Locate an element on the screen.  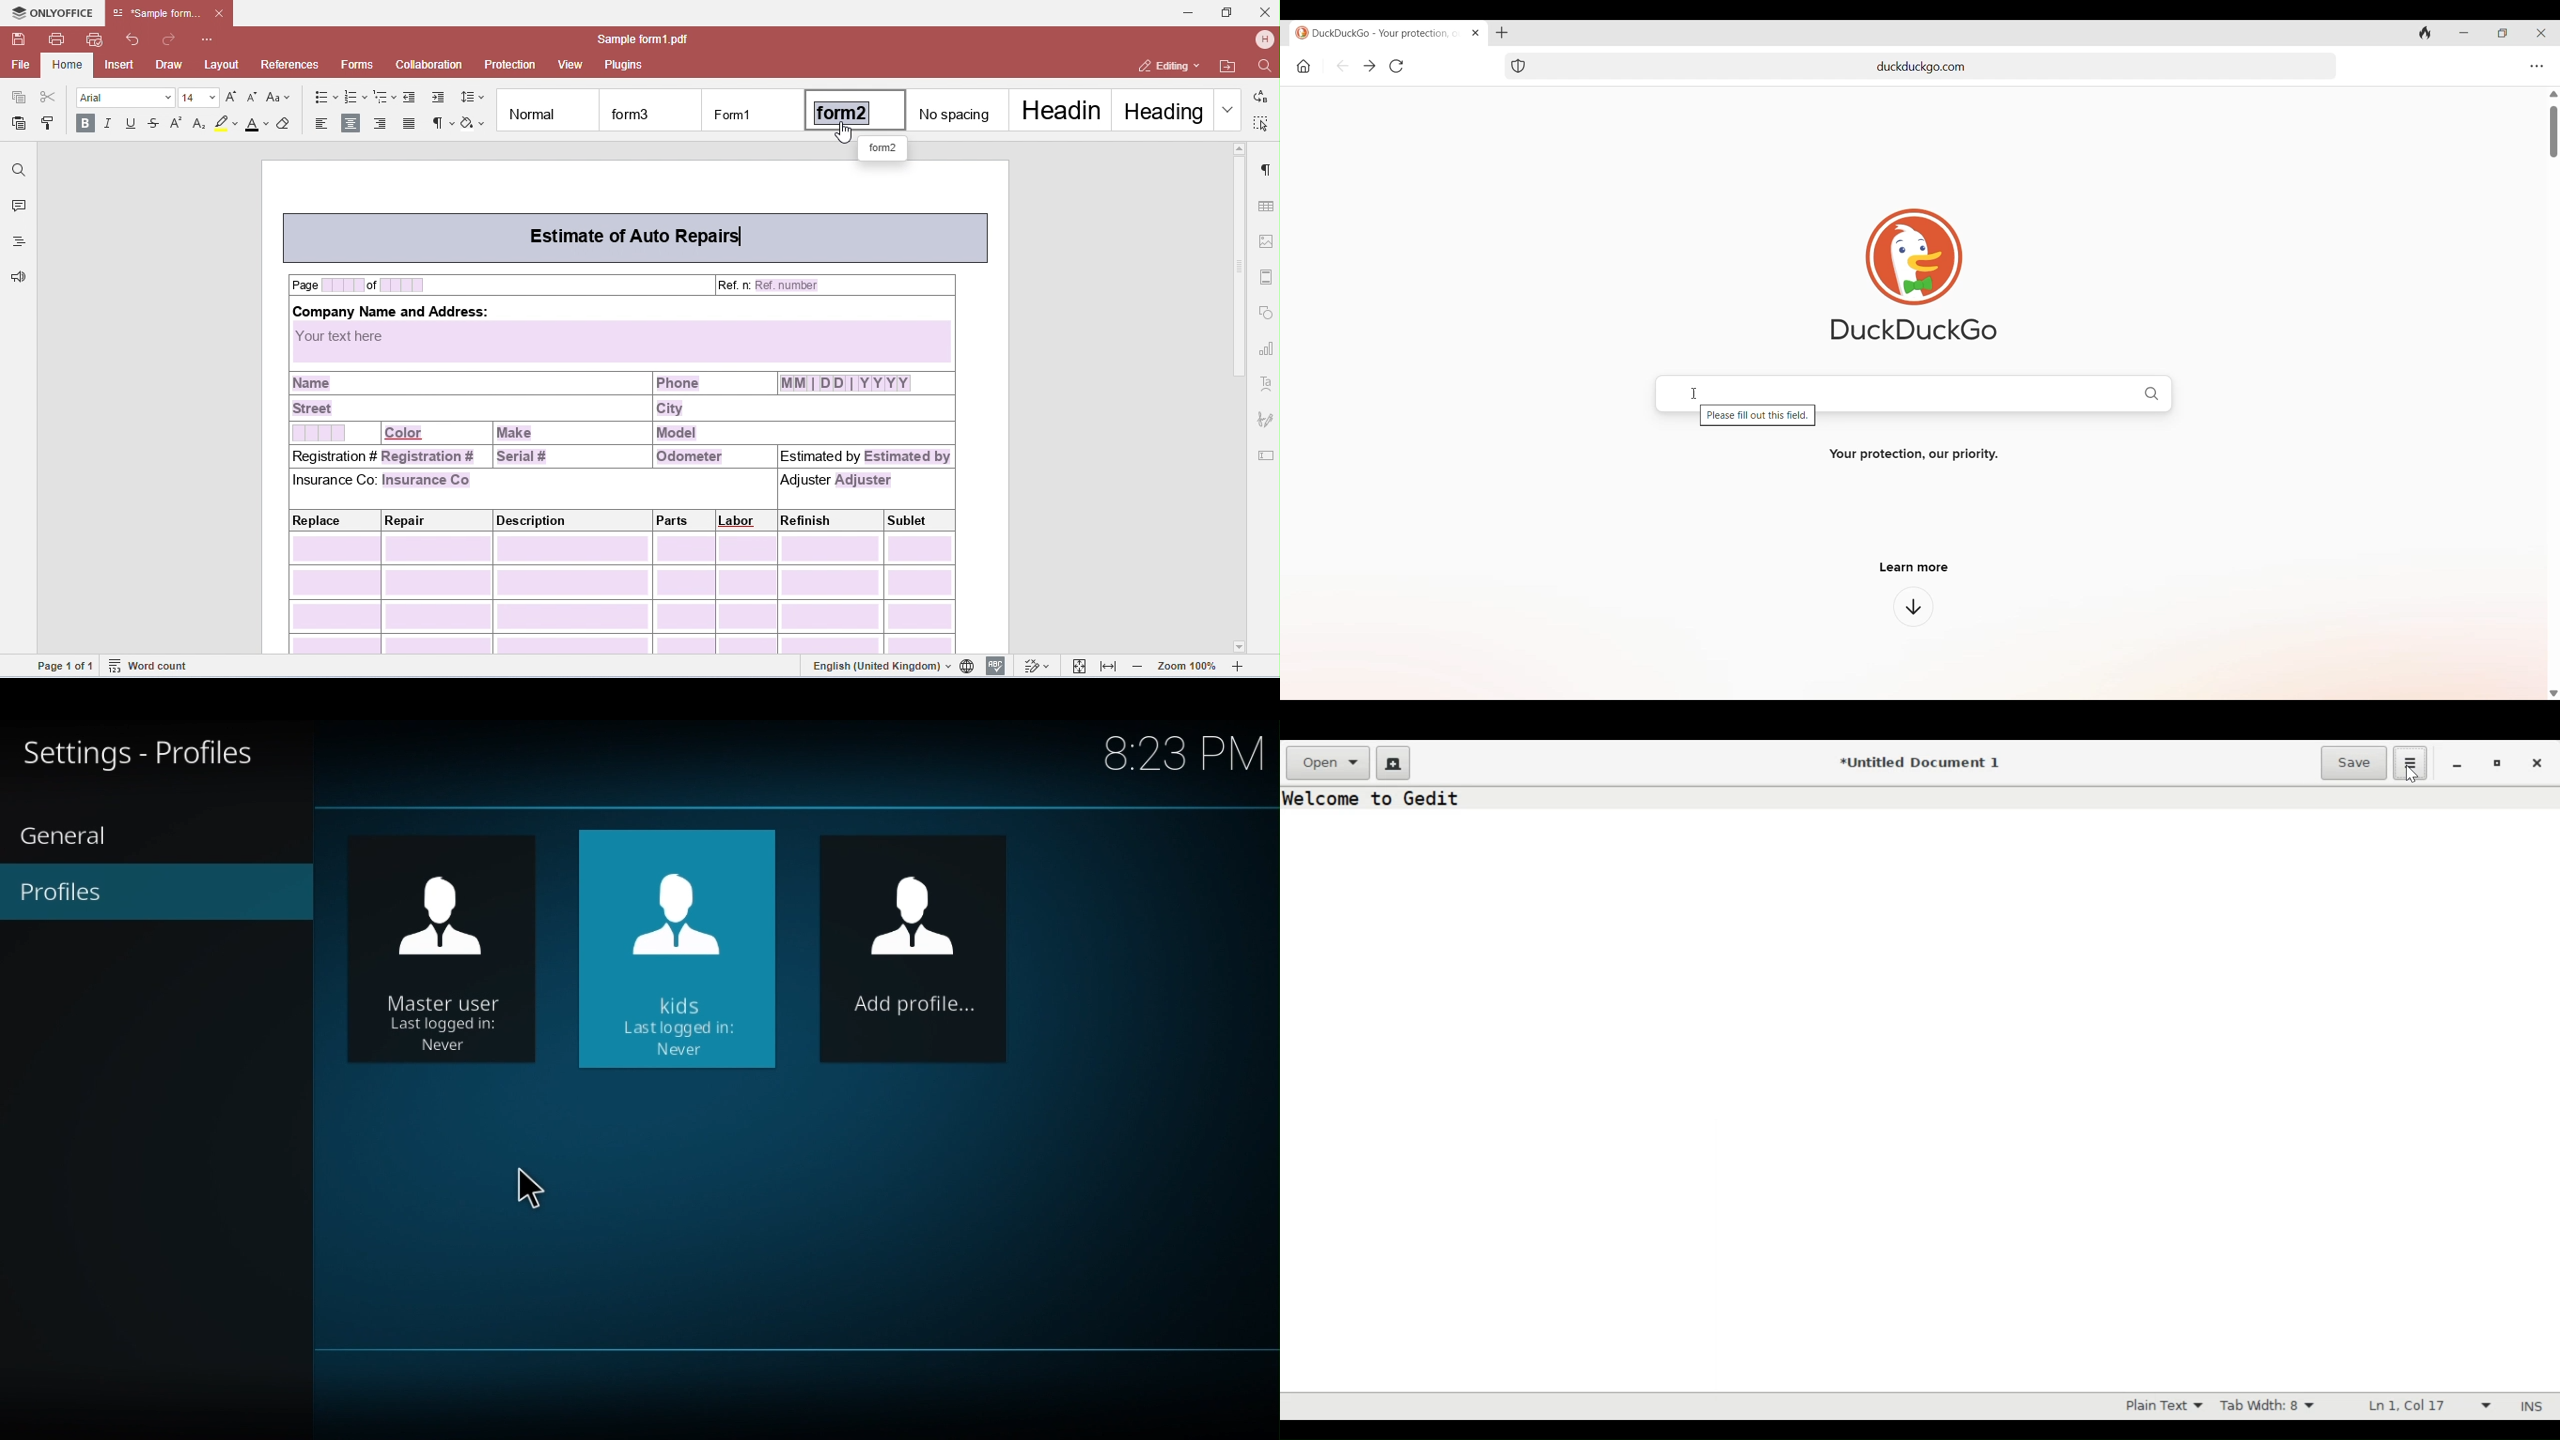
Quick slide to bottom is located at coordinates (2553, 693).